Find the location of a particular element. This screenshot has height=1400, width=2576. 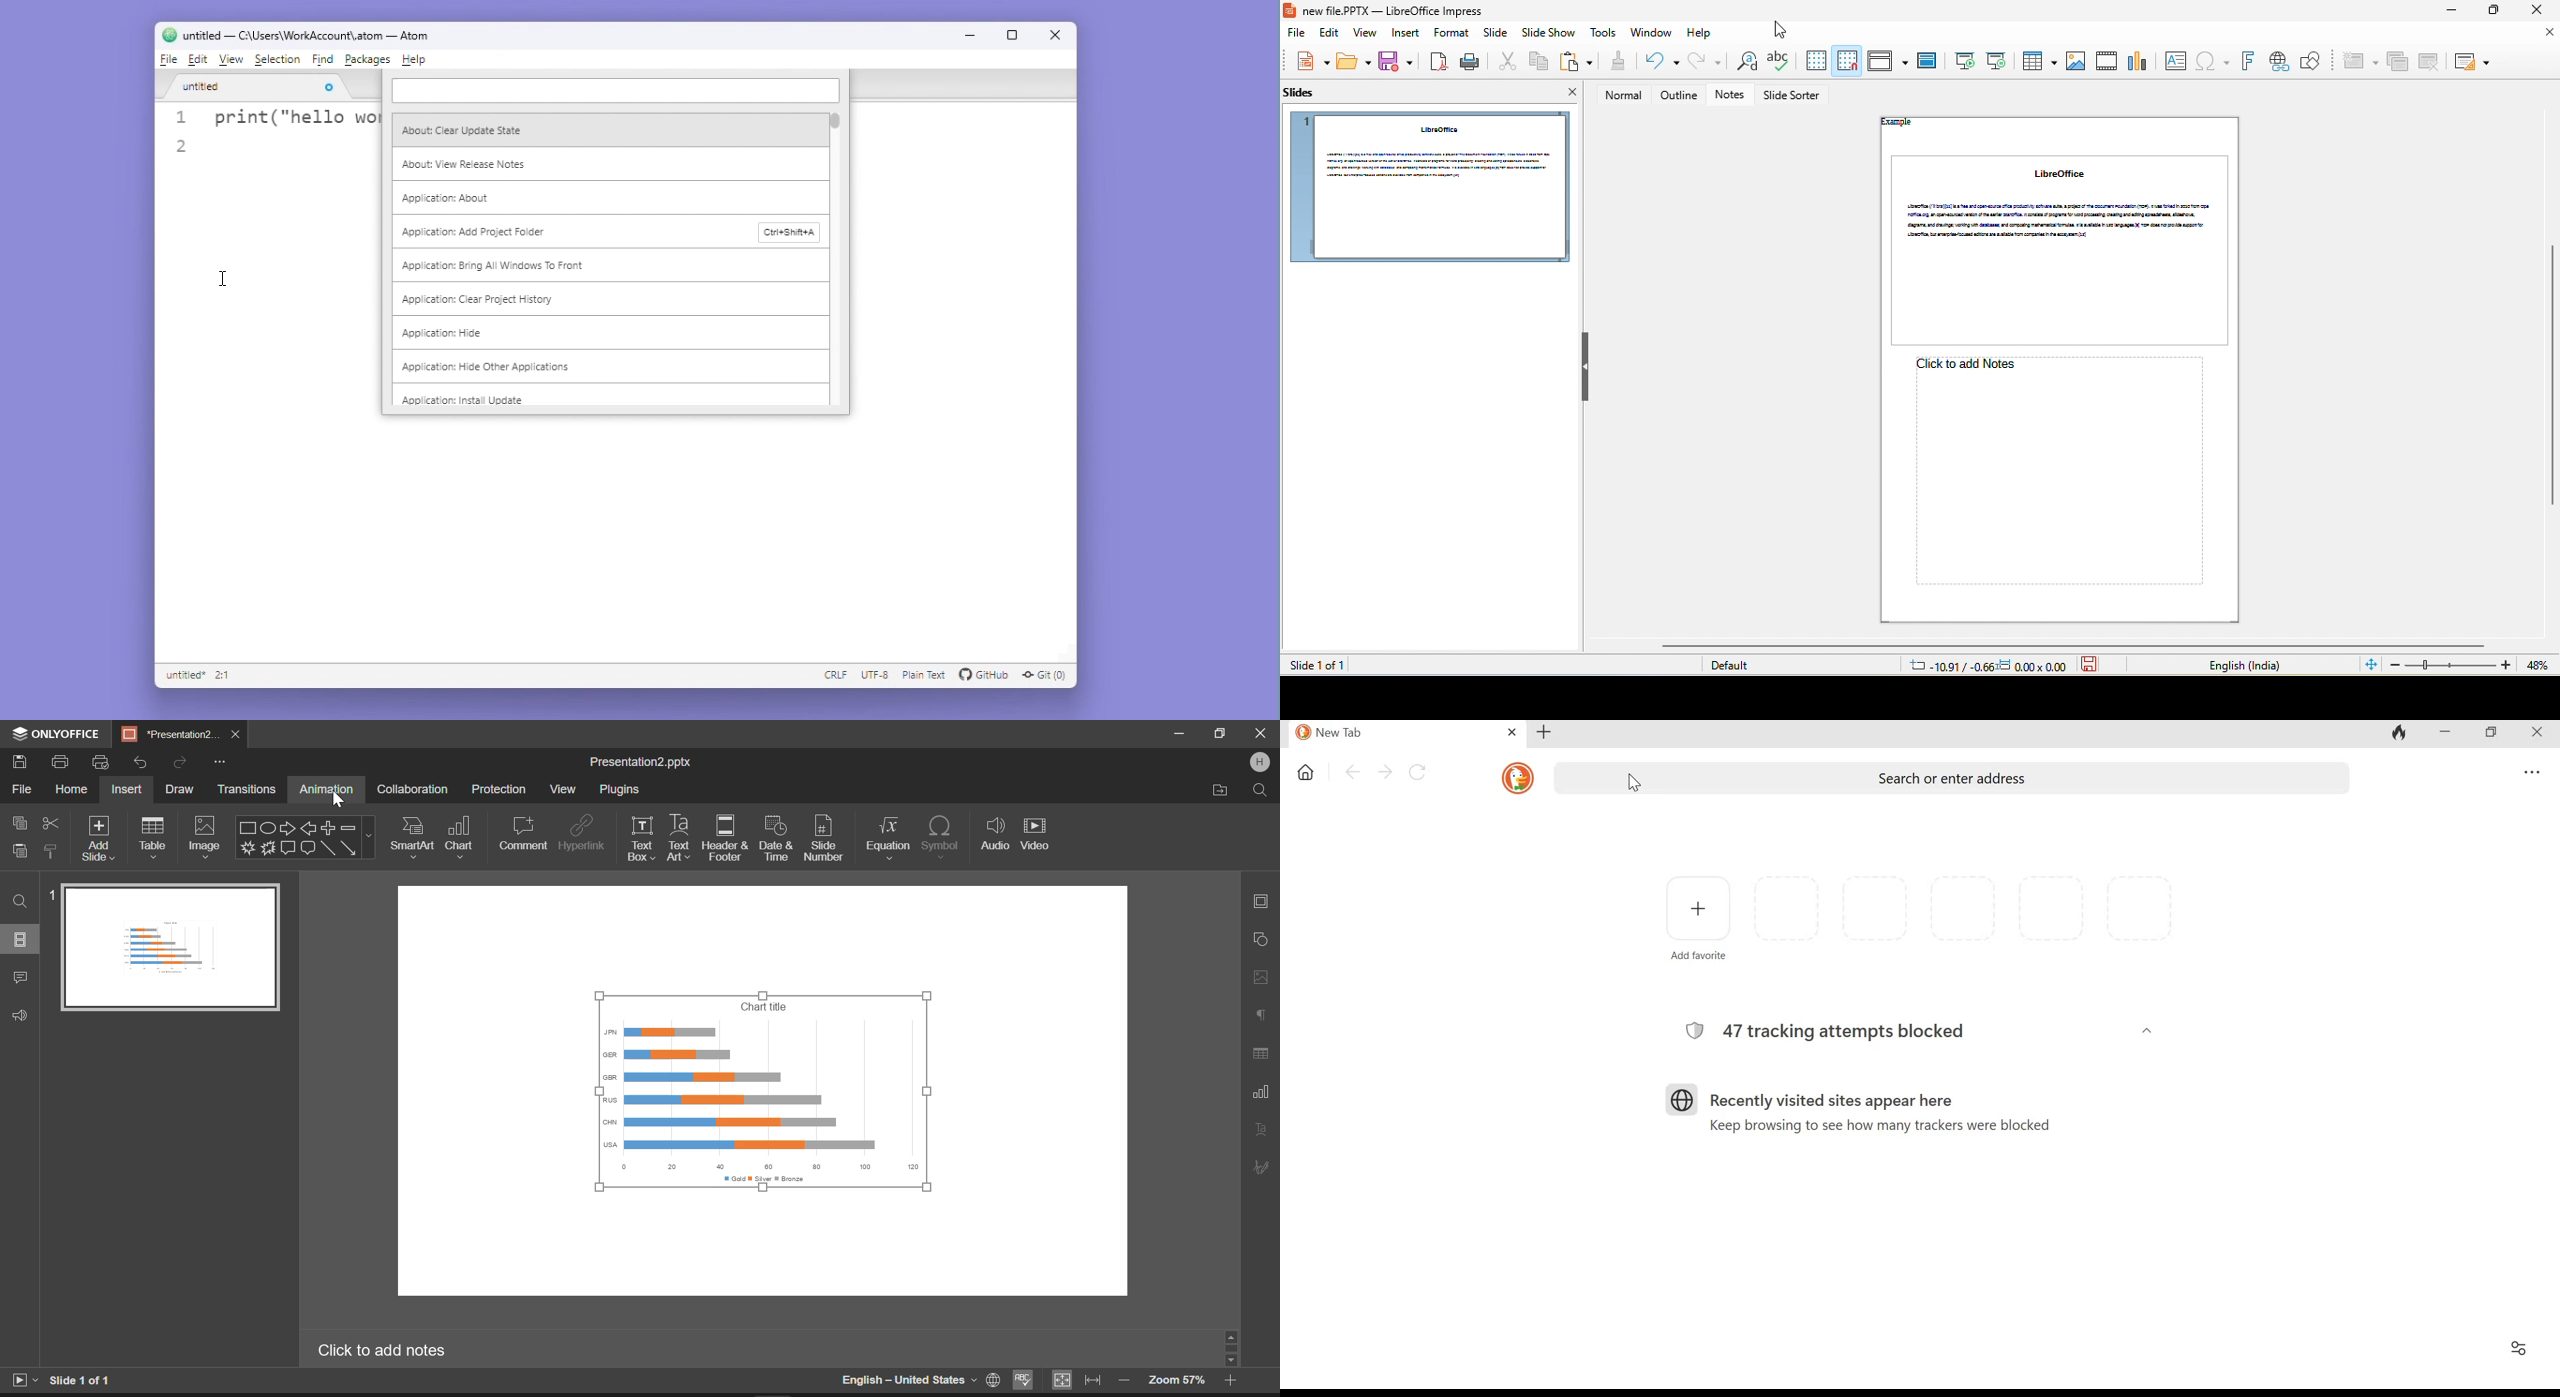

Redo is located at coordinates (180, 761).